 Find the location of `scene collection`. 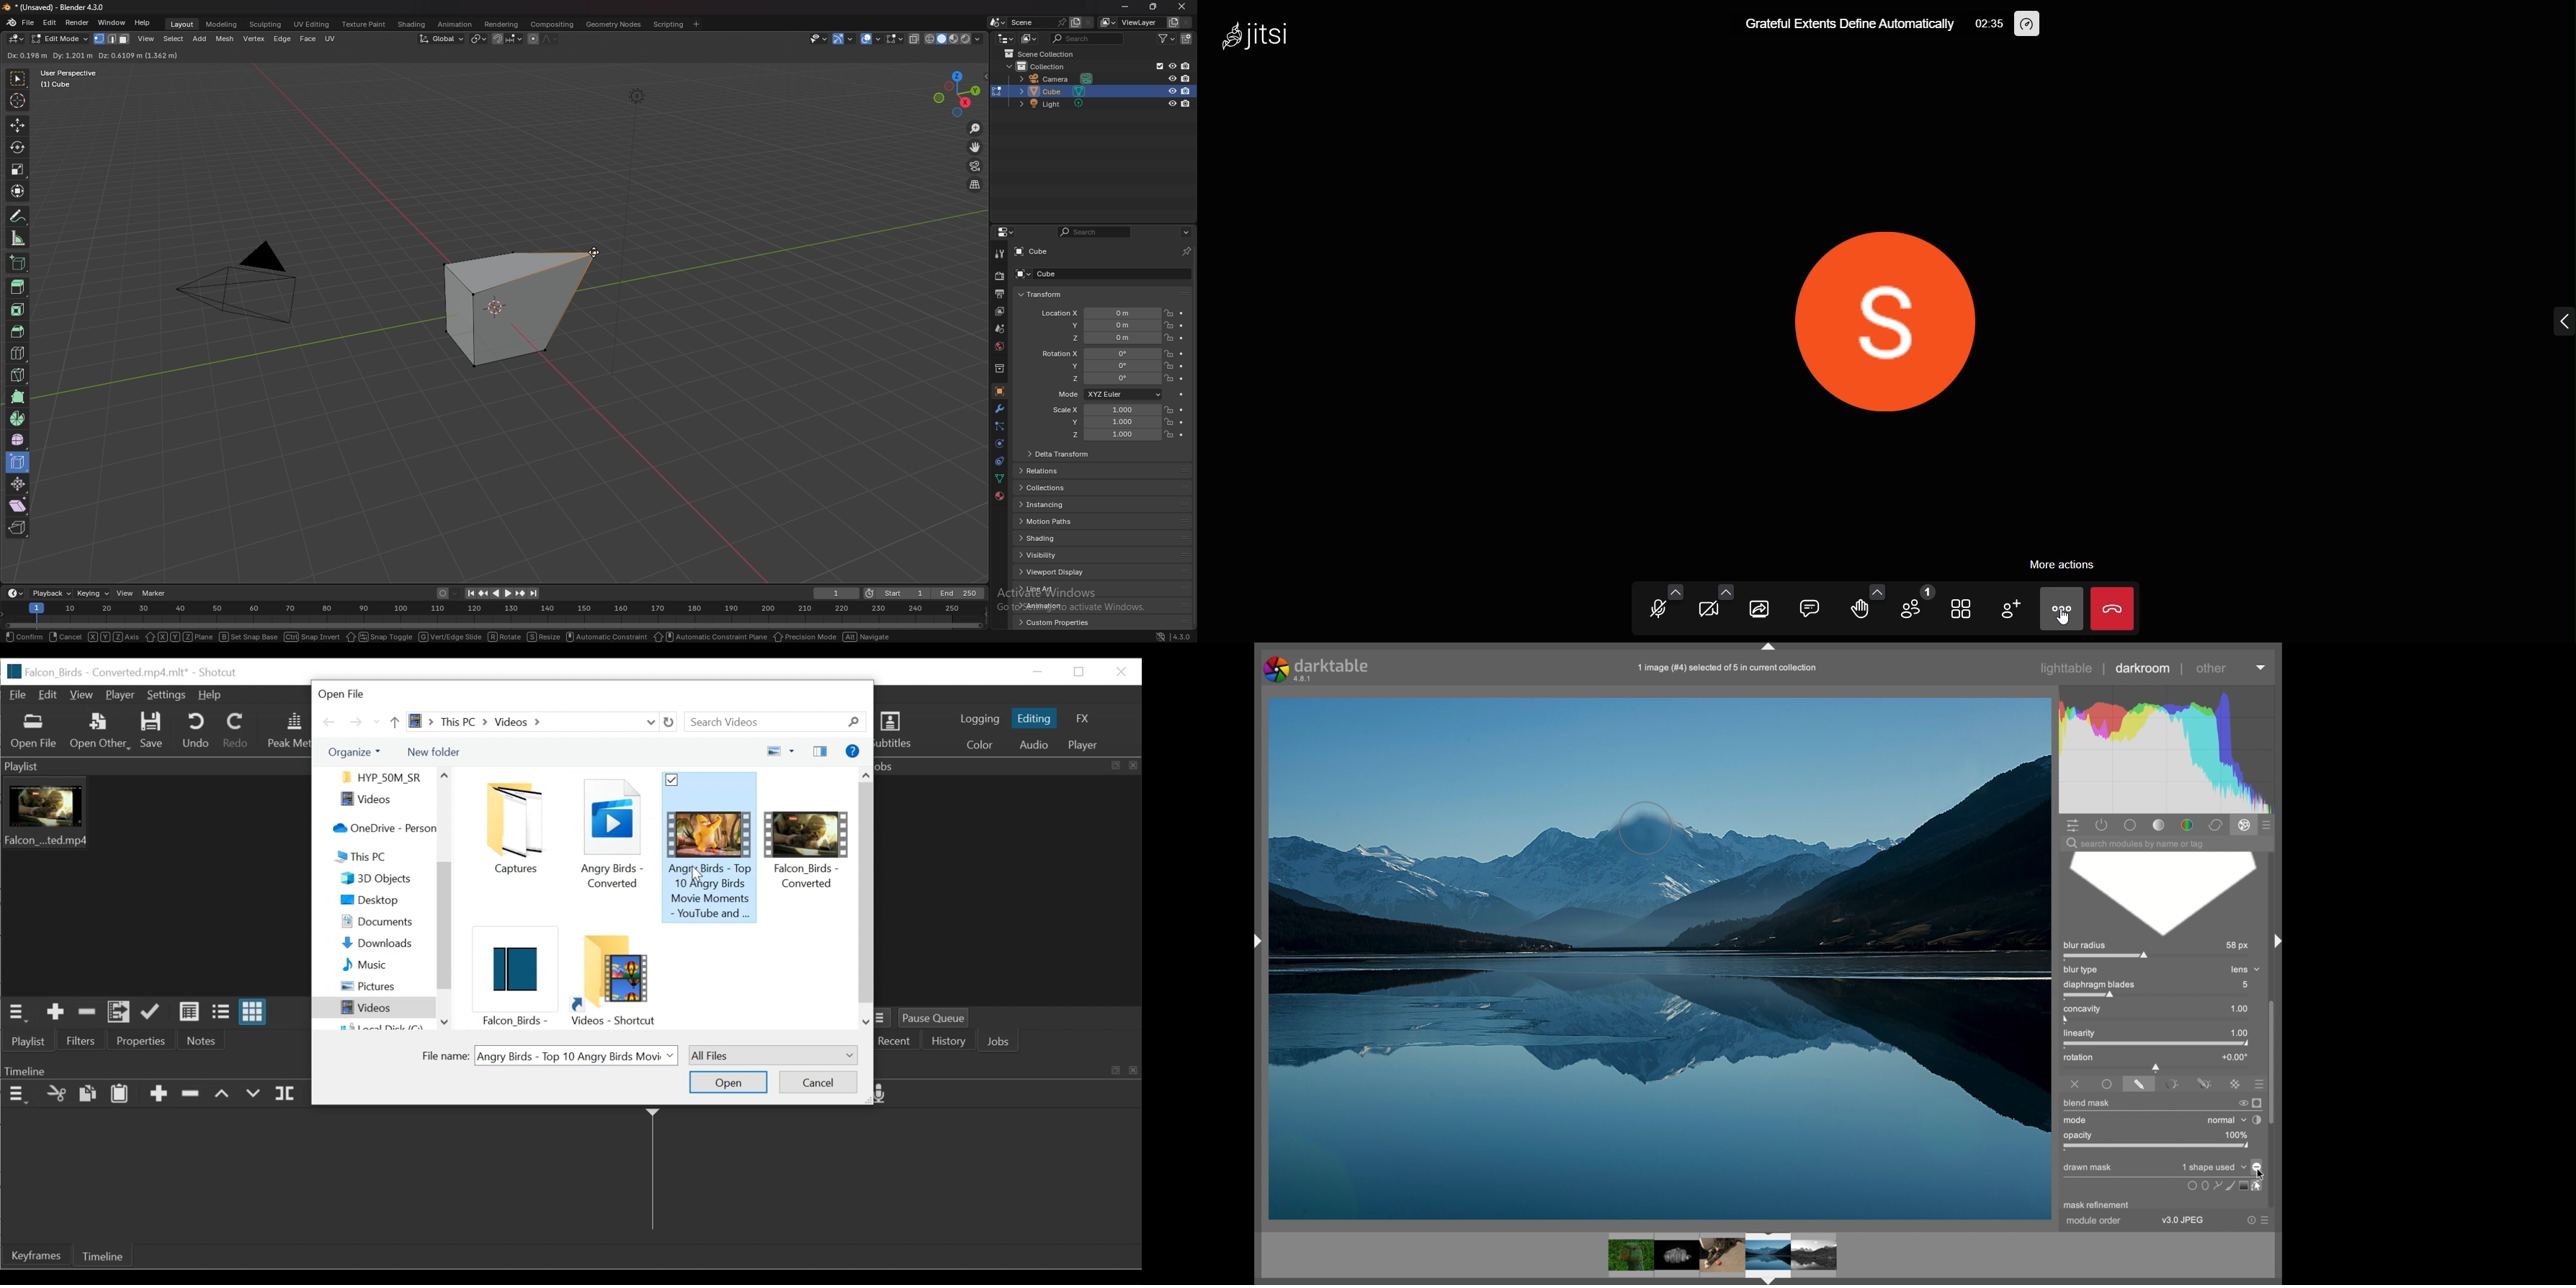

scene collection is located at coordinates (1047, 53).